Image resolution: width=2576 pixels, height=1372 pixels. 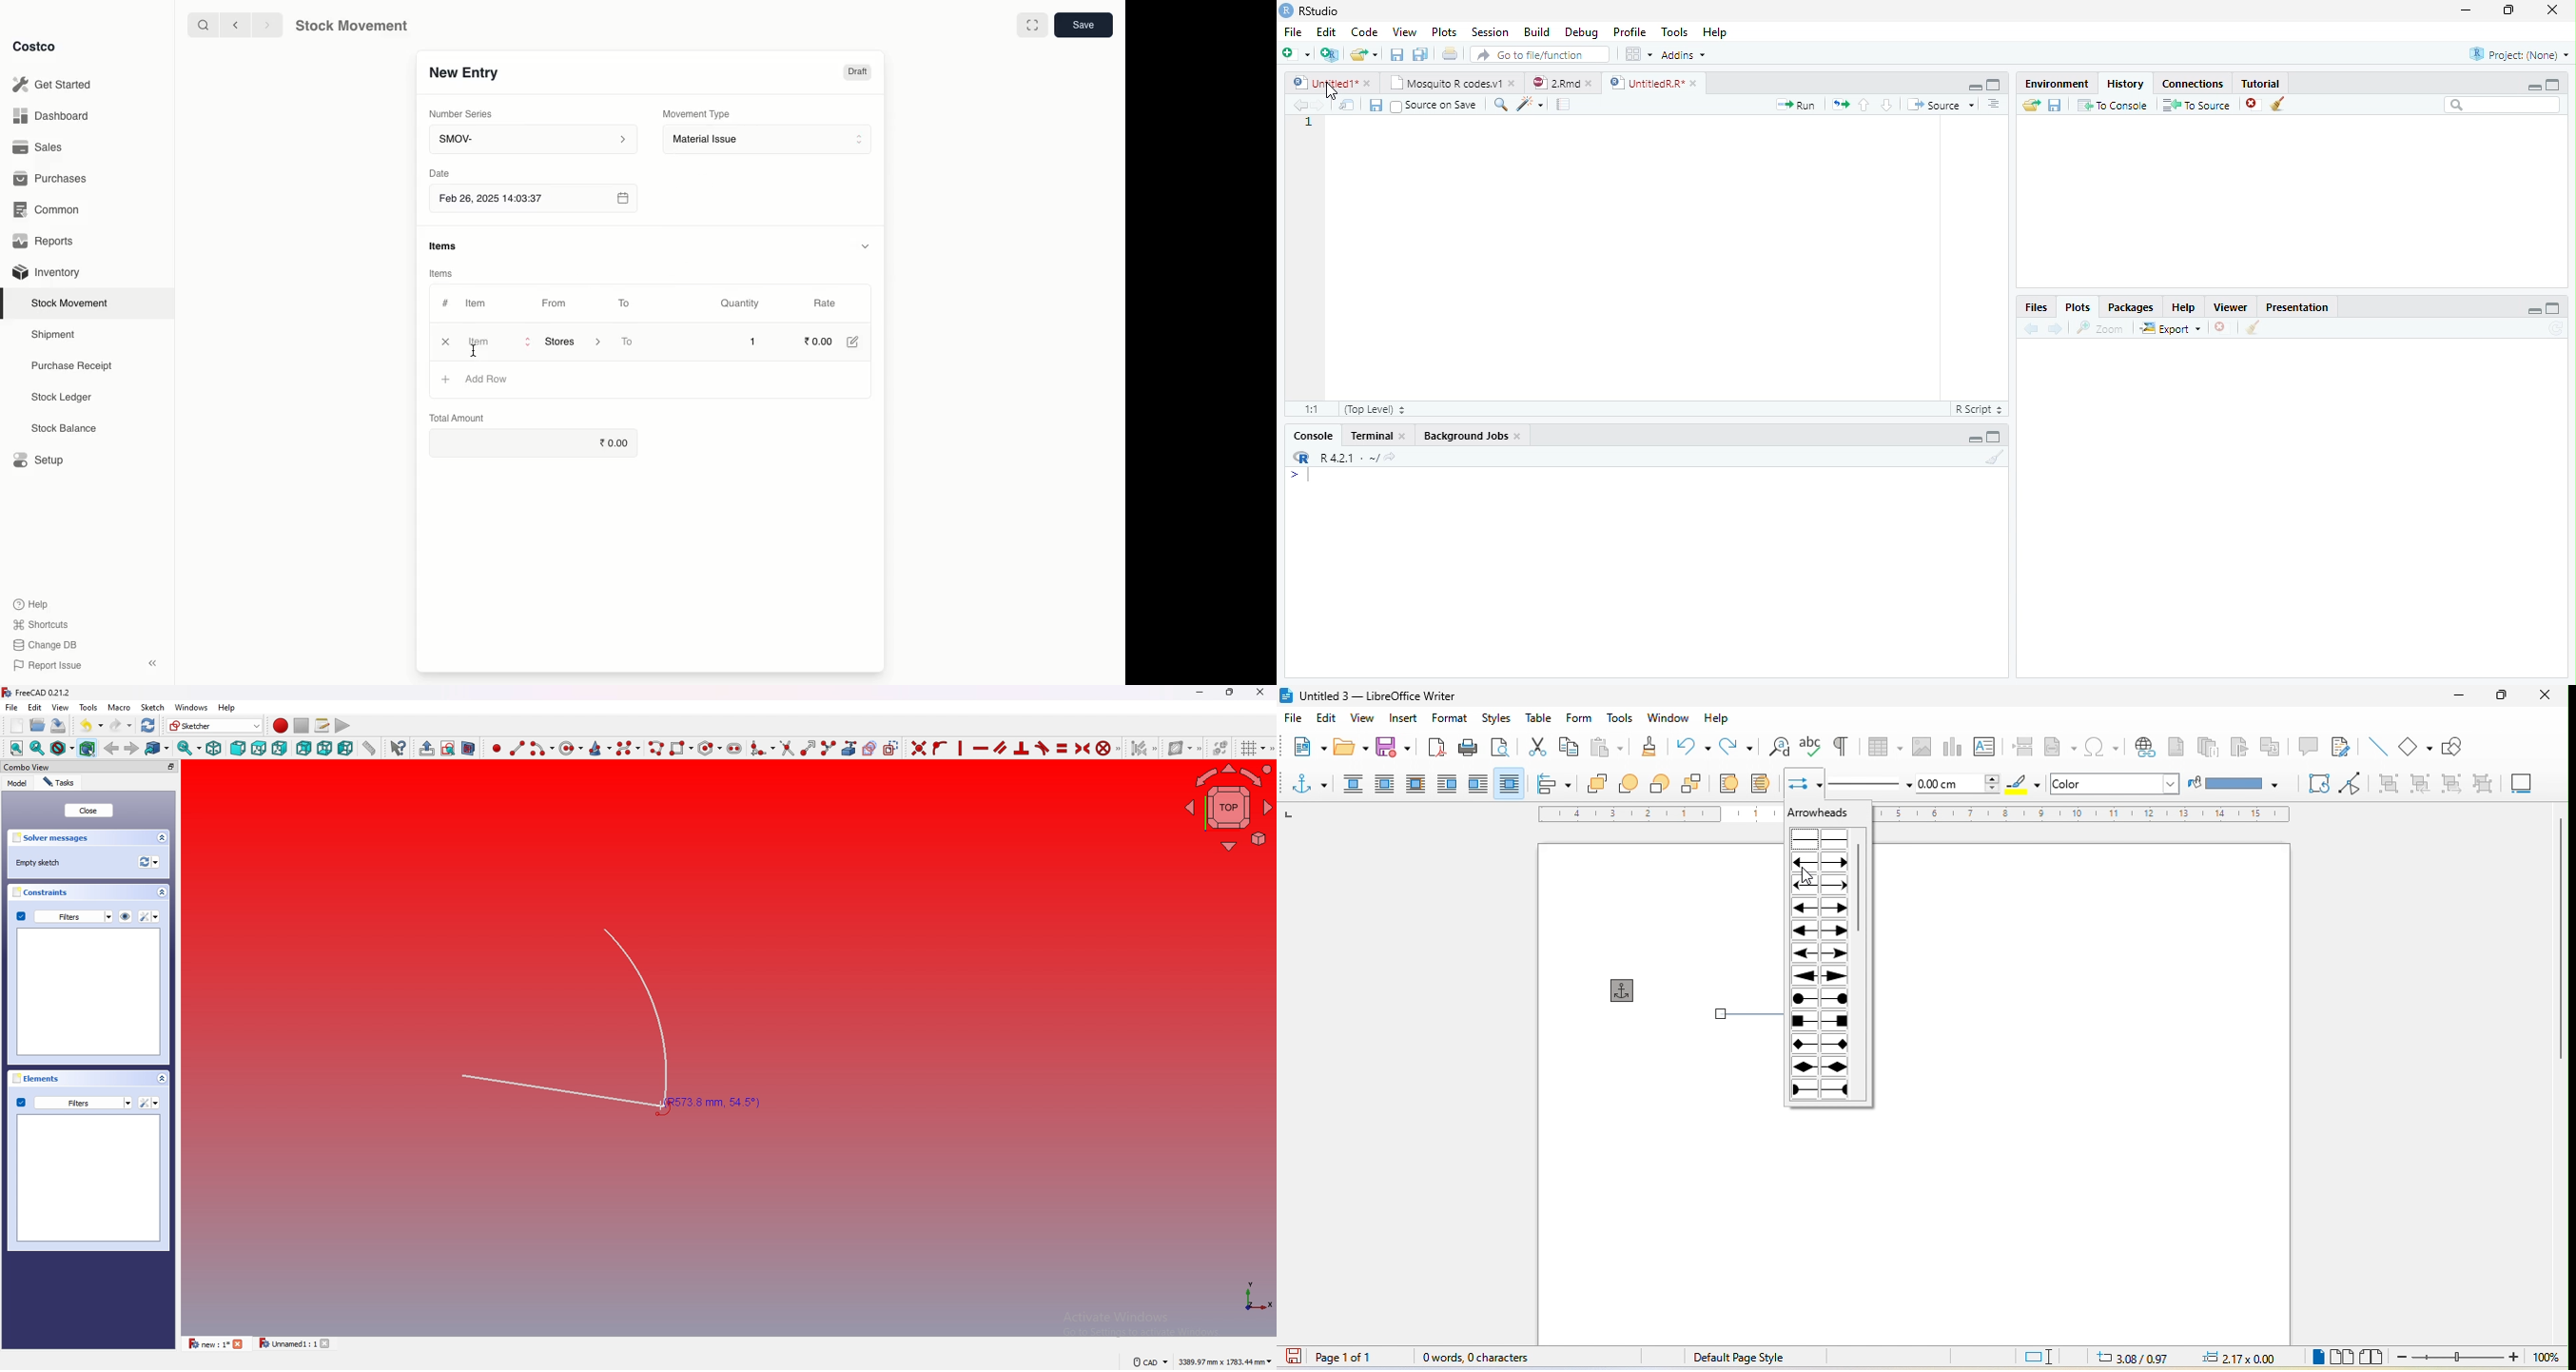 I want to click on export directly as pdf, so click(x=1435, y=746).